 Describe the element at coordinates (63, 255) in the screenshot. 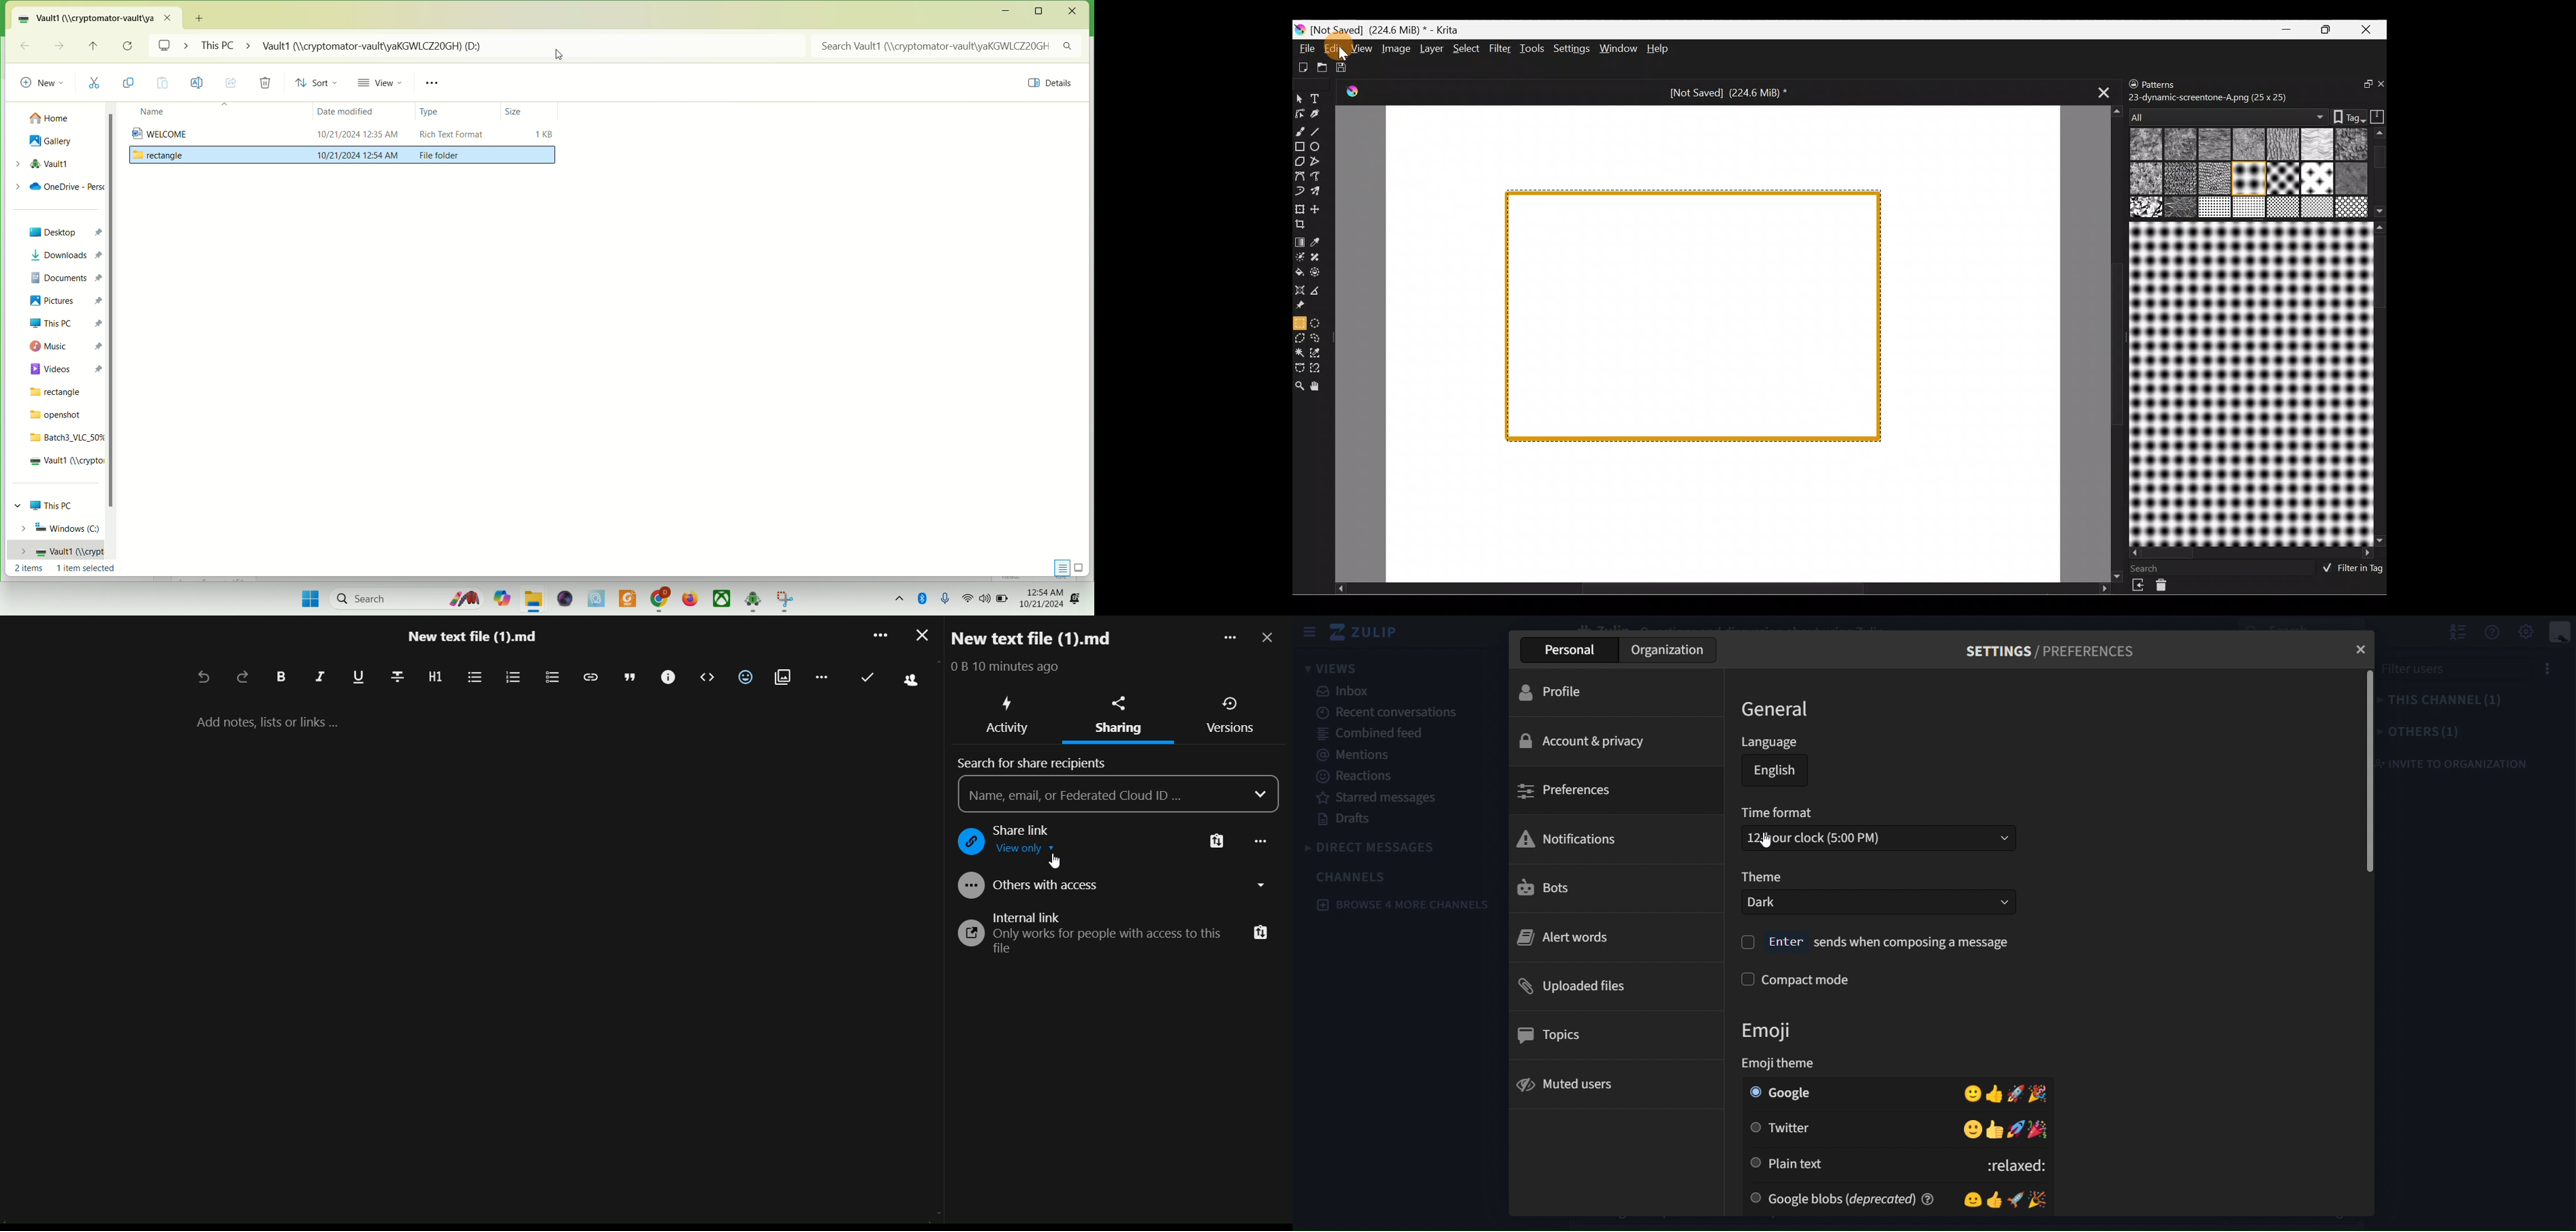

I see `downloads` at that location.